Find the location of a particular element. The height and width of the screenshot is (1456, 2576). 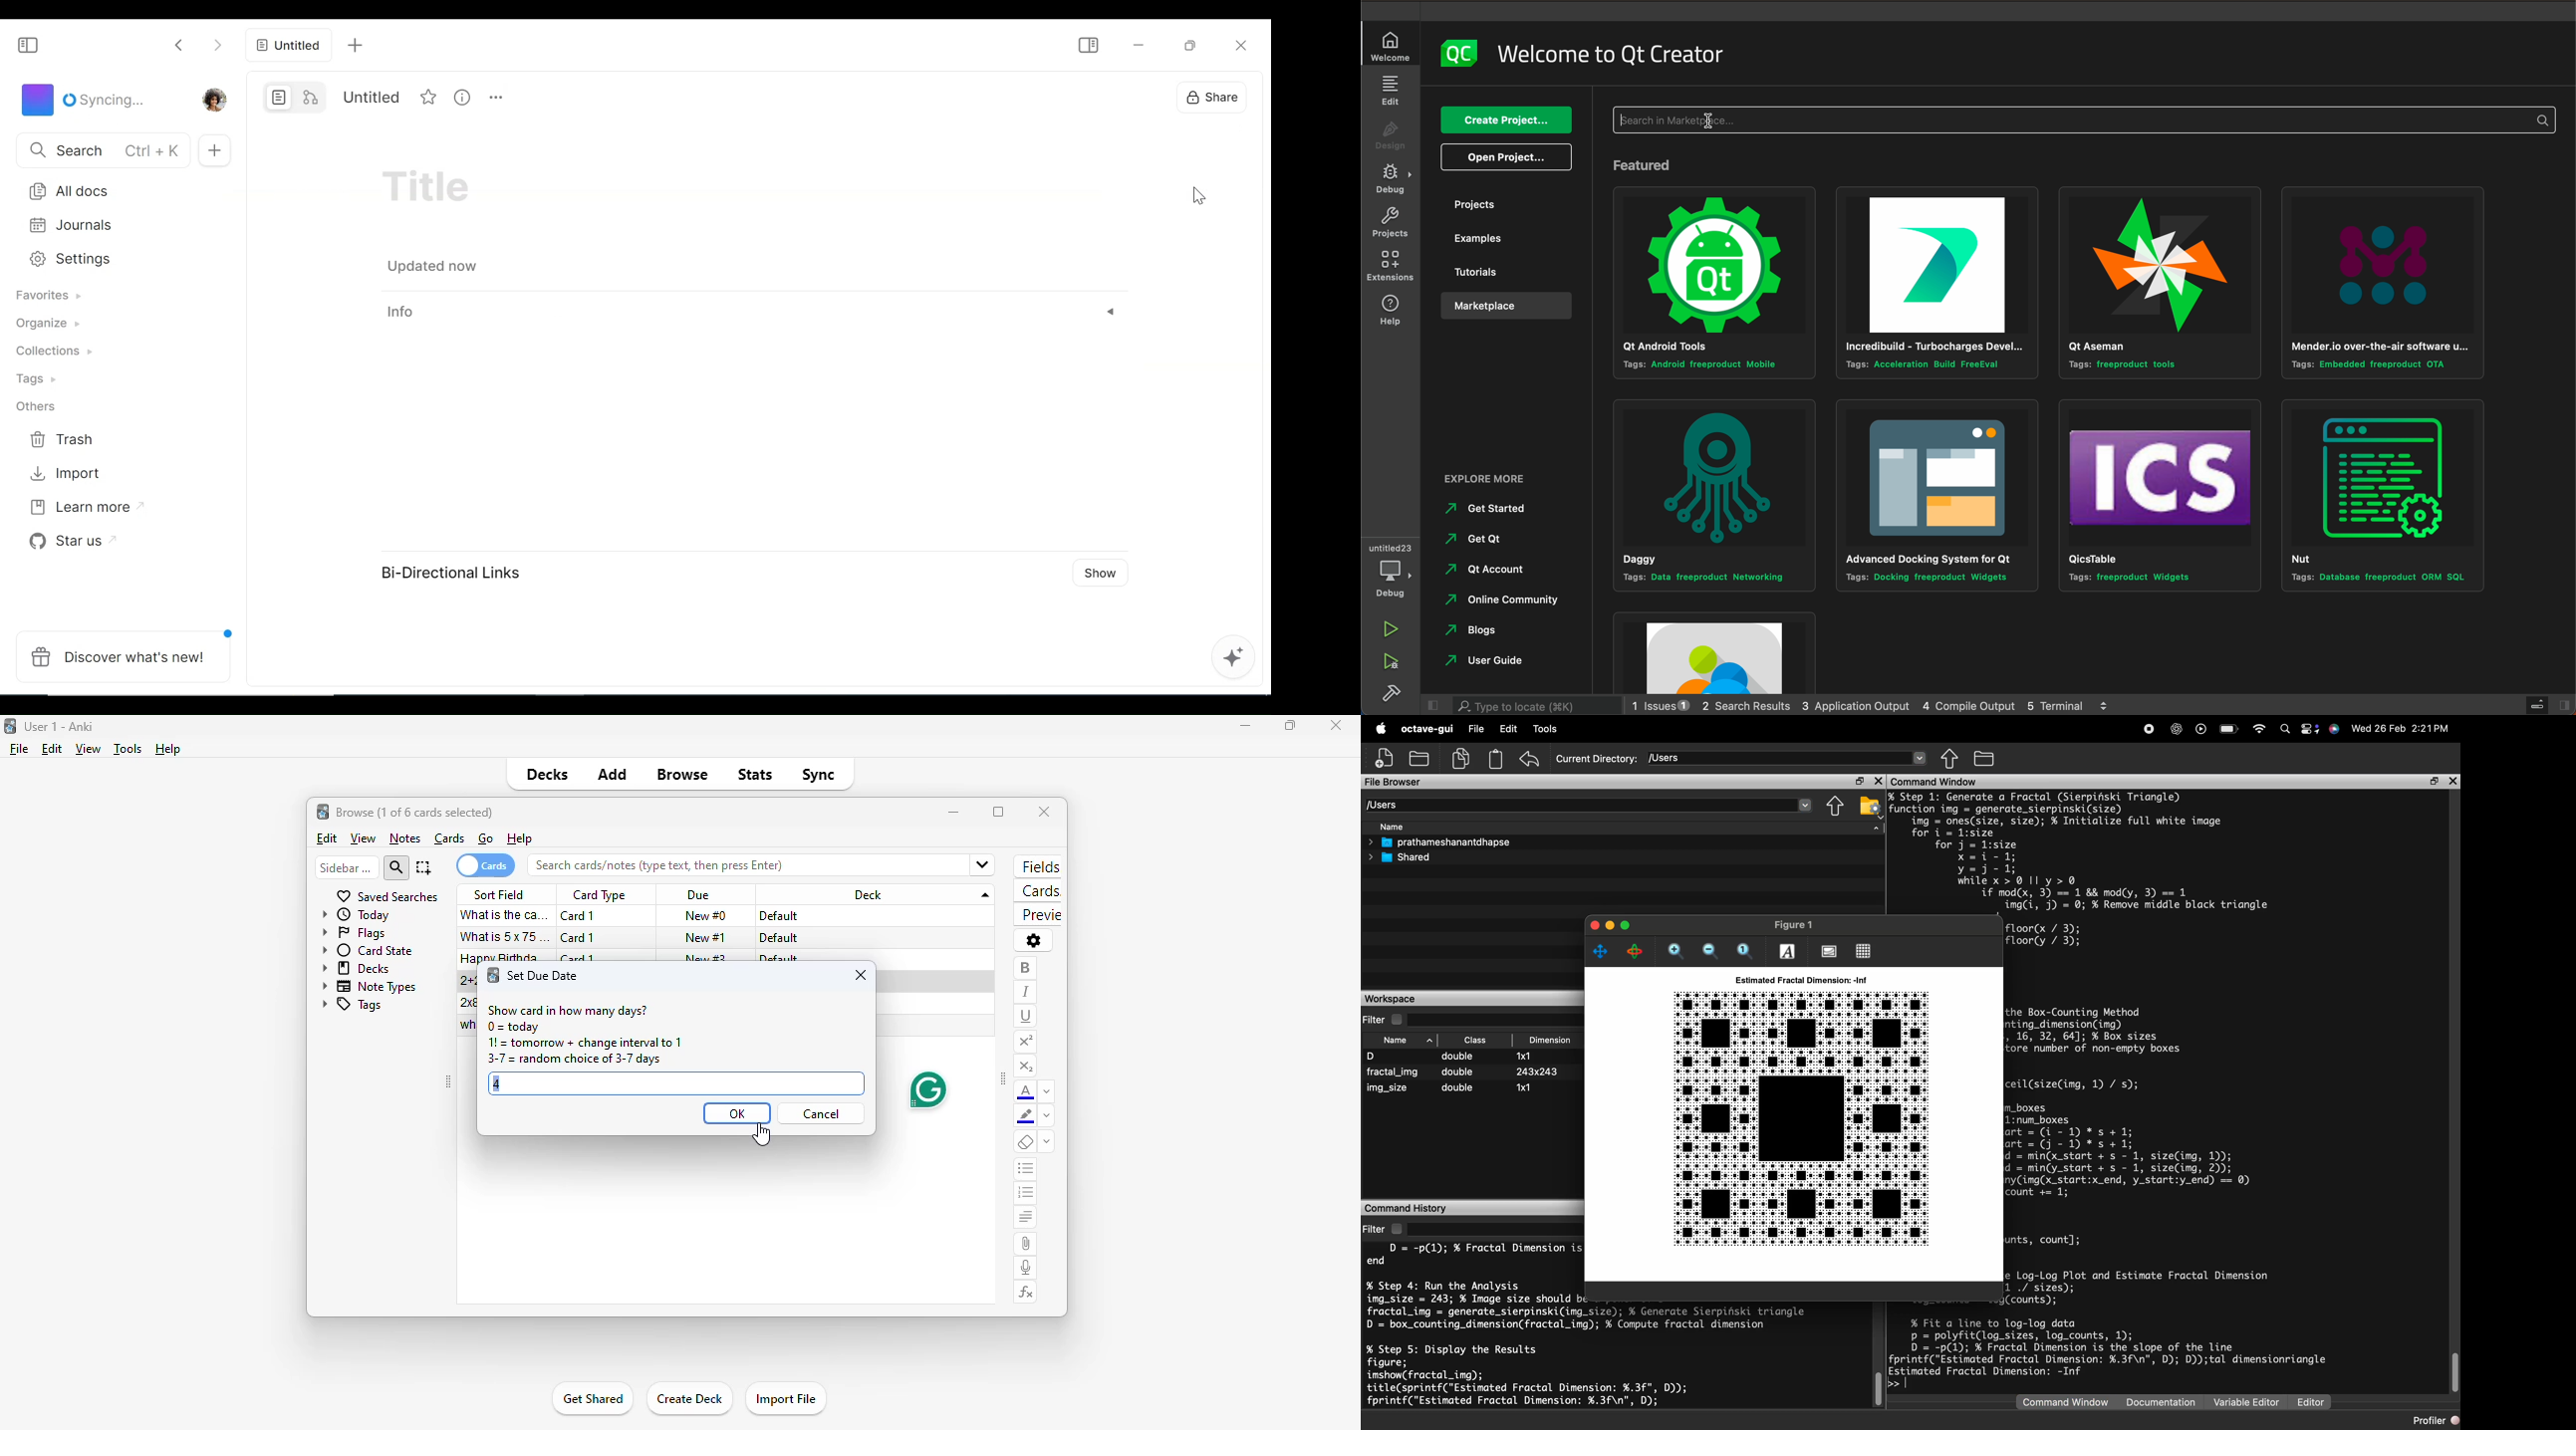

1! = tomorrow + change interval to 1 is located at coordinates (585, 1044).